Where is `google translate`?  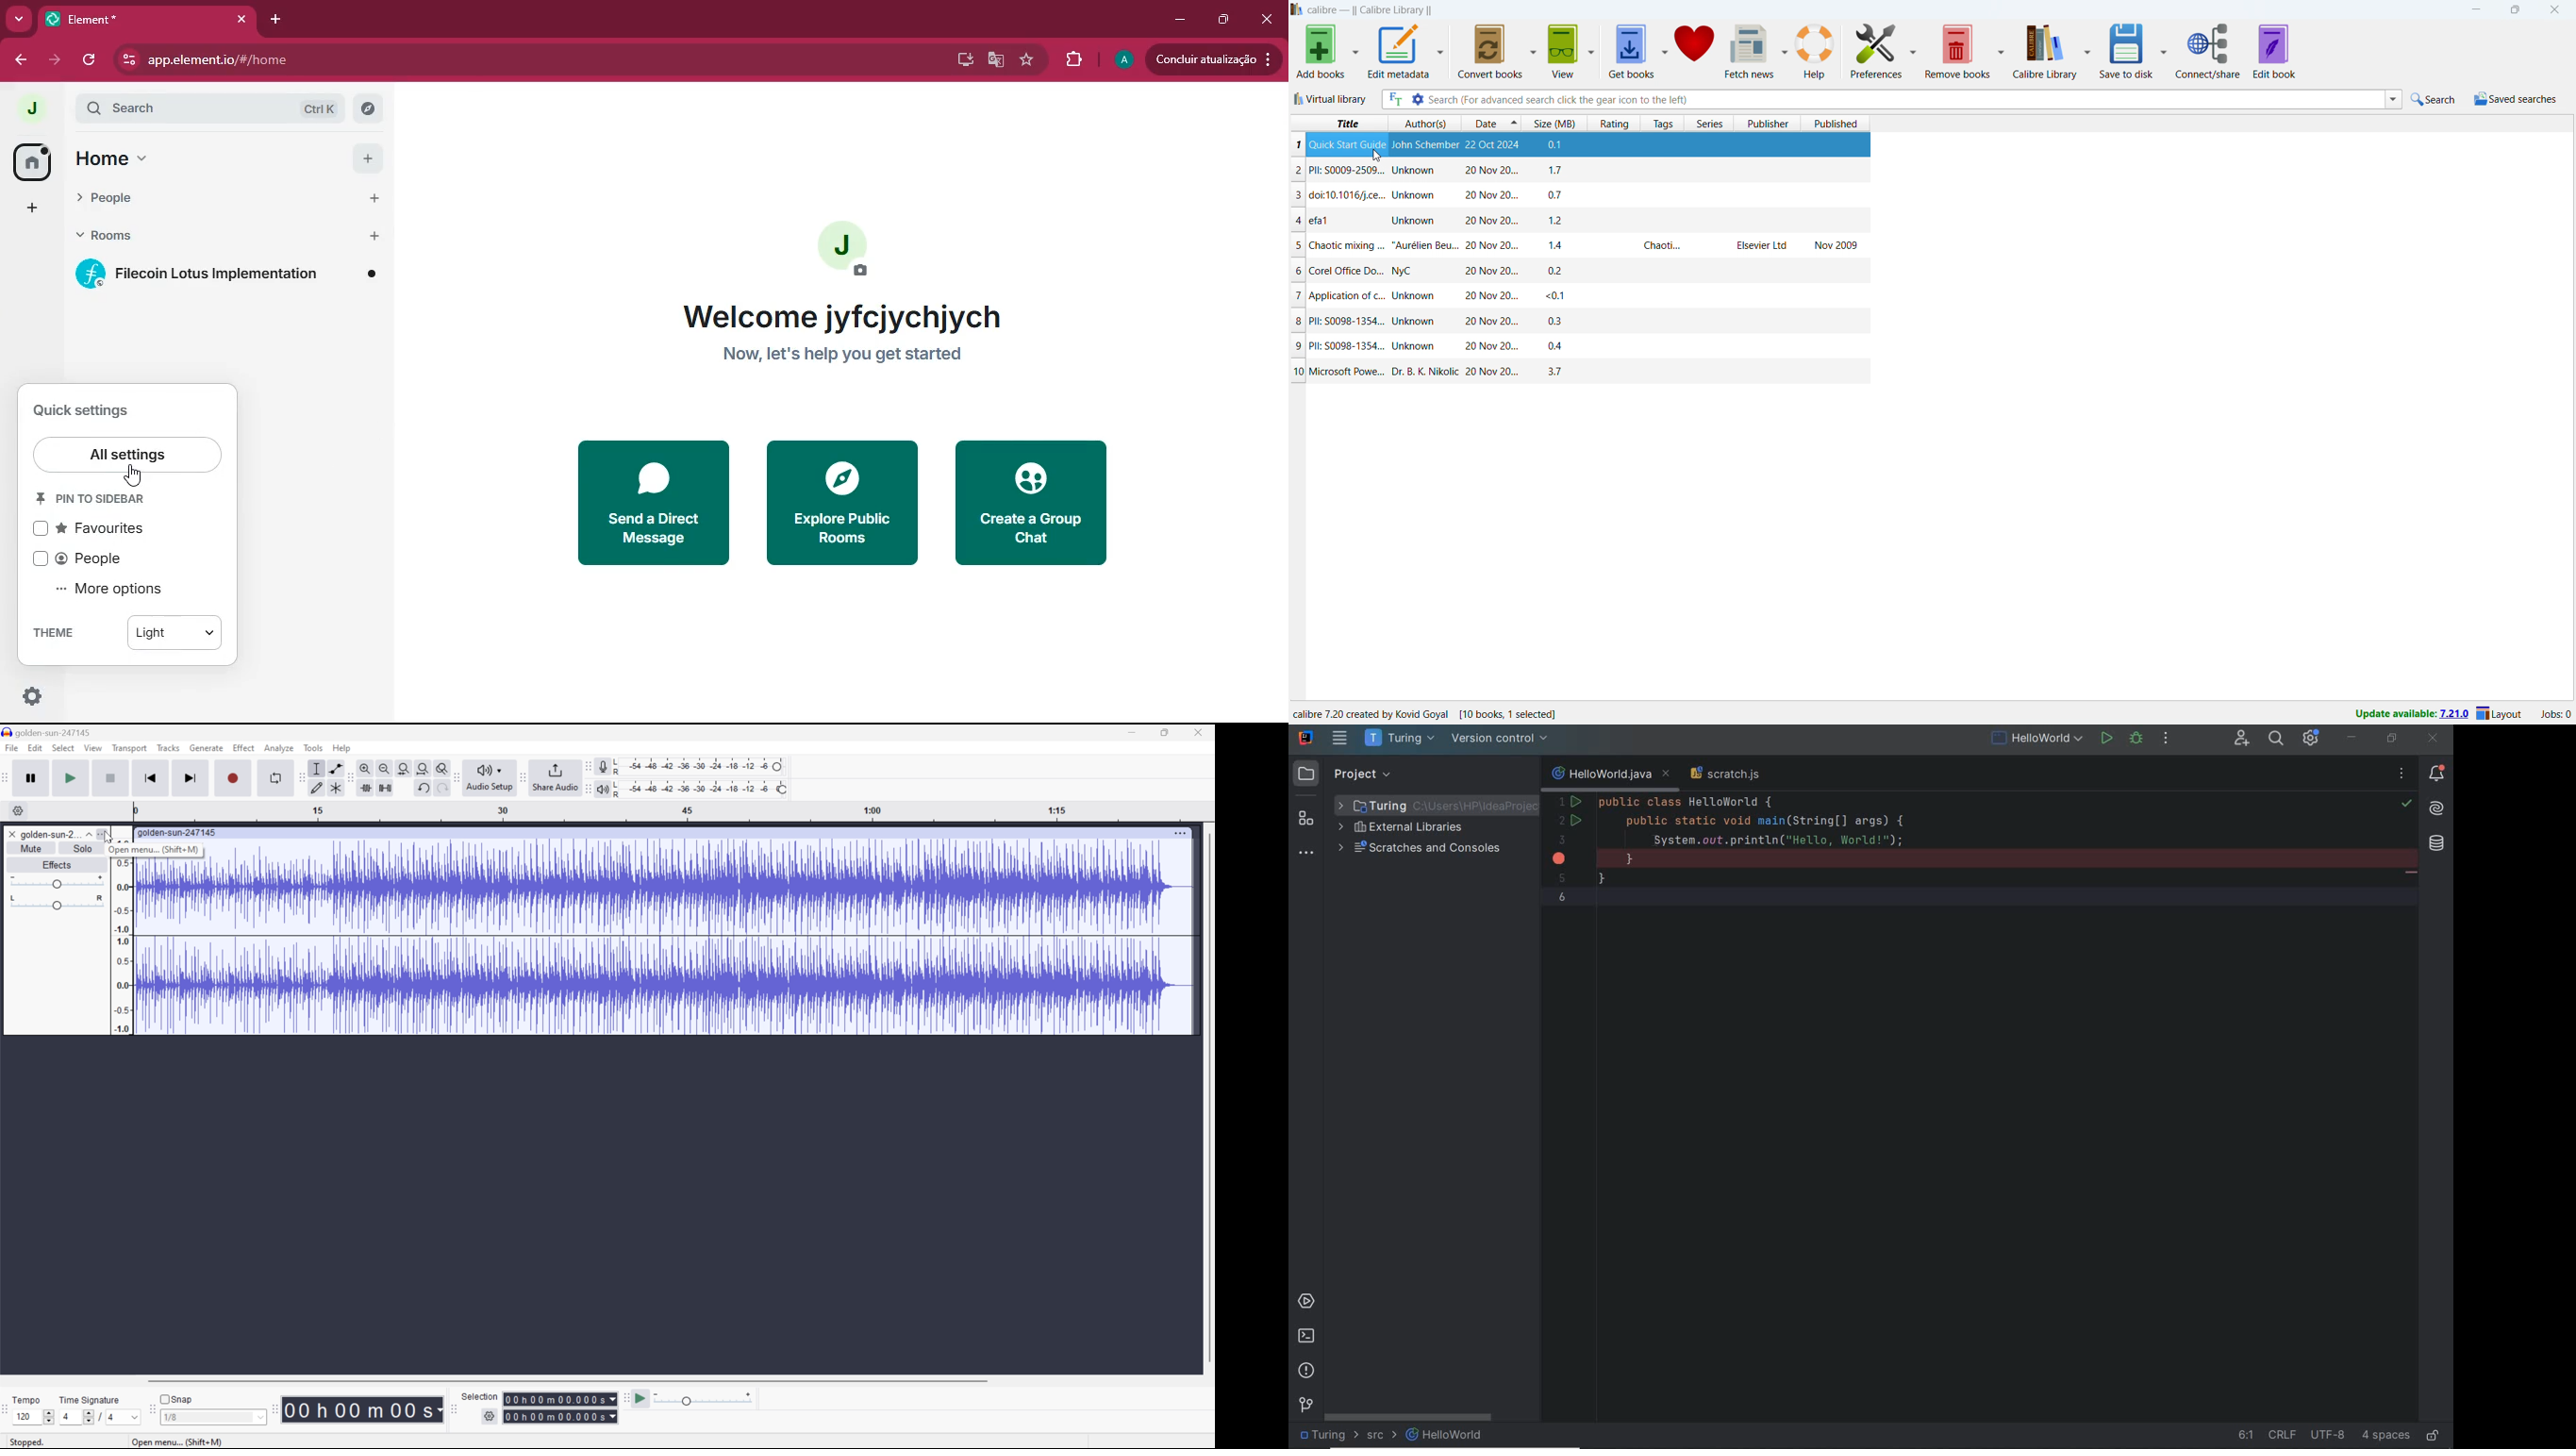 google translate is located at coordinates (997, 61).